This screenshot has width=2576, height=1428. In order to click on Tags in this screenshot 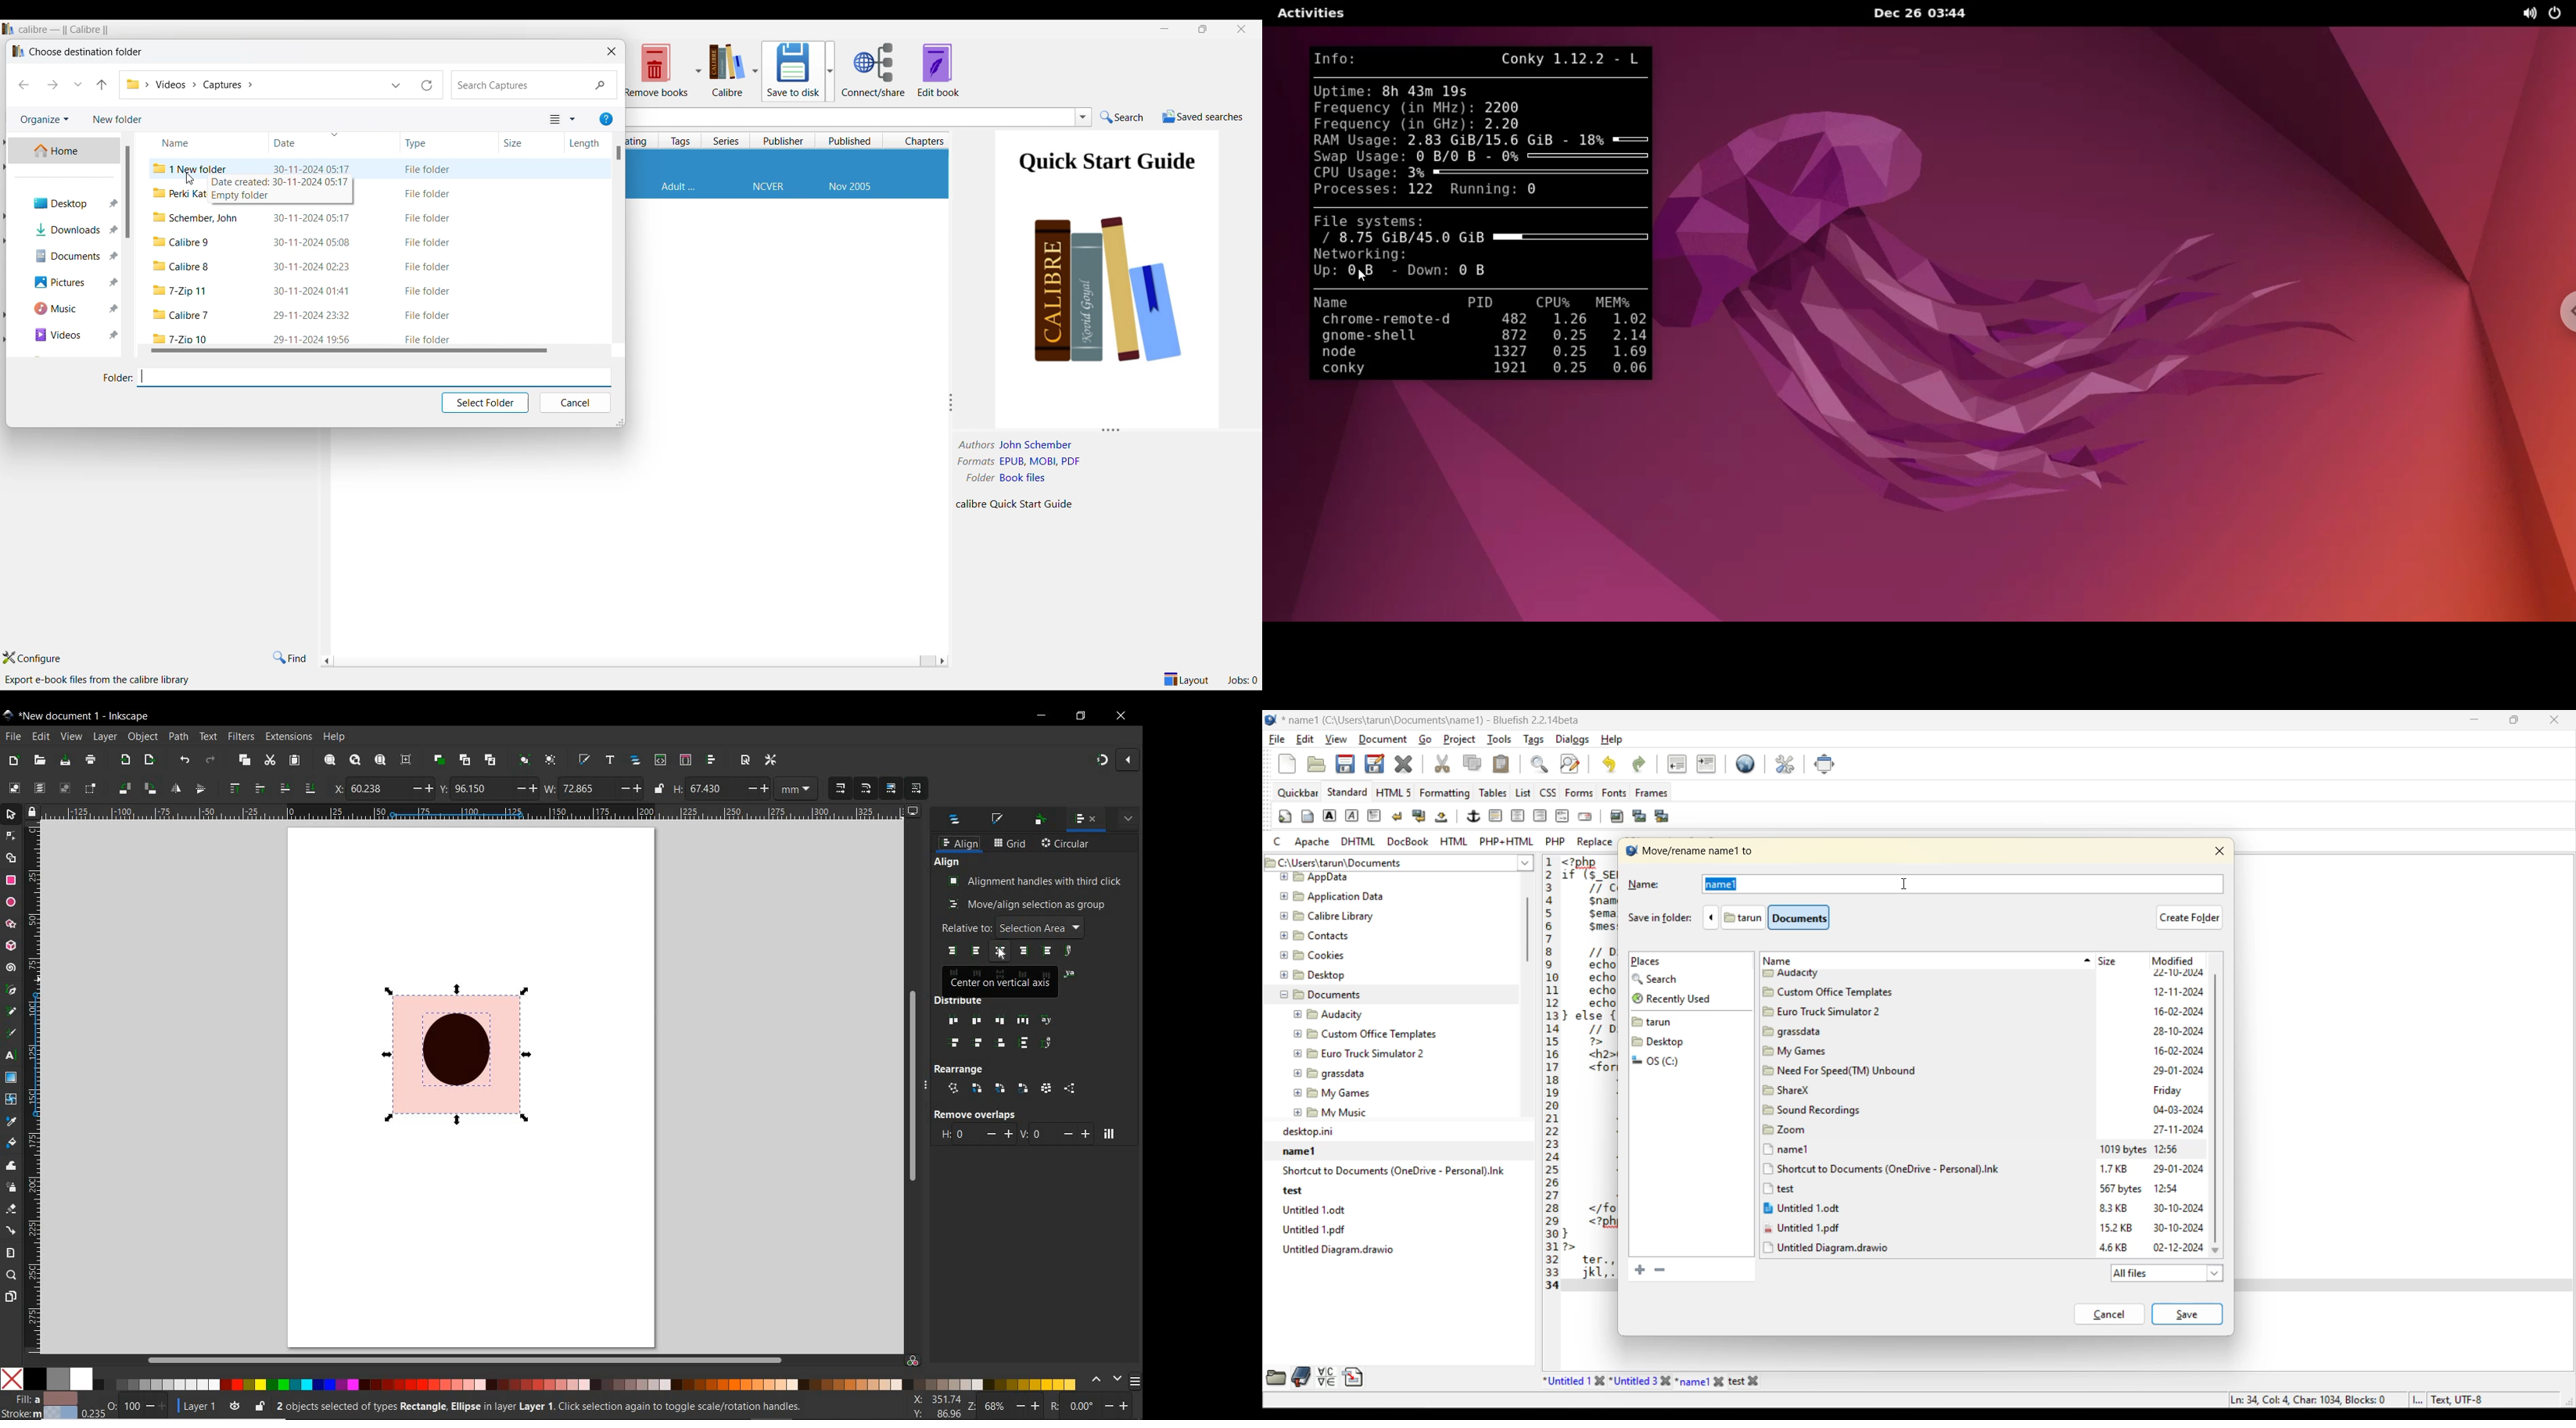, I will do `click(679, 187)`.